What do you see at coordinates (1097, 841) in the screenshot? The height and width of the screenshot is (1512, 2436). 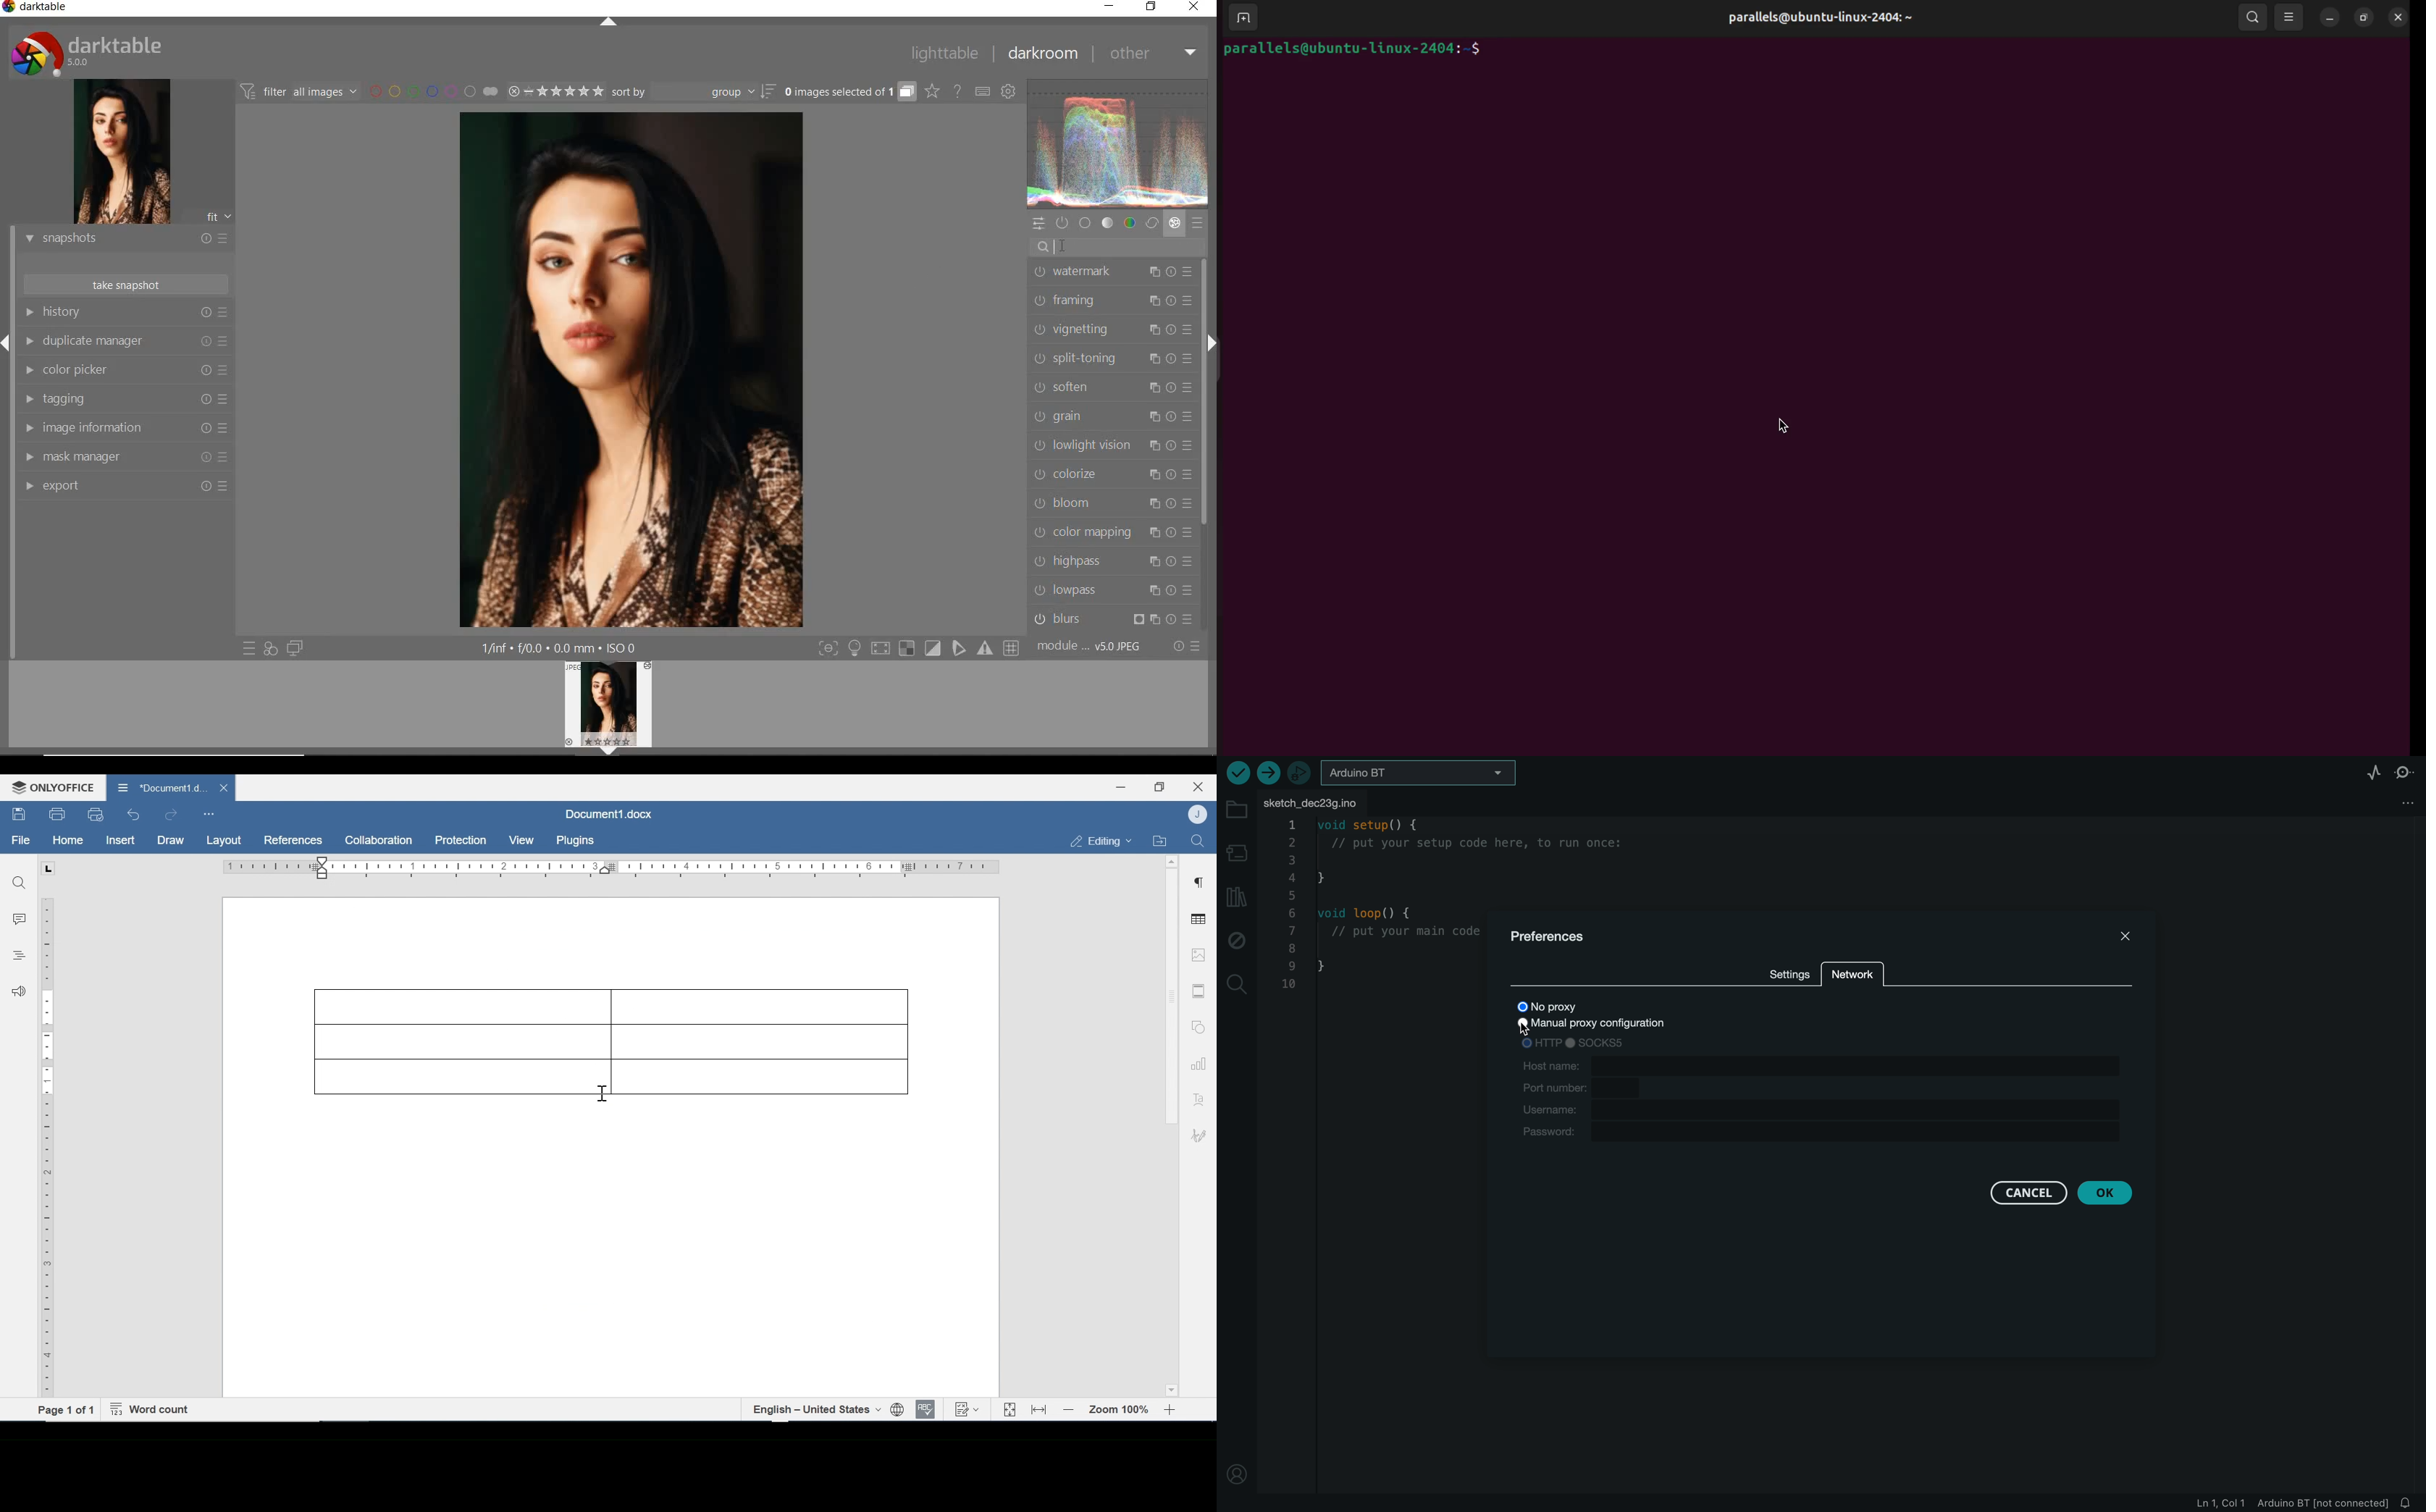 I see `Editing` at bounding box center [1097, 841].